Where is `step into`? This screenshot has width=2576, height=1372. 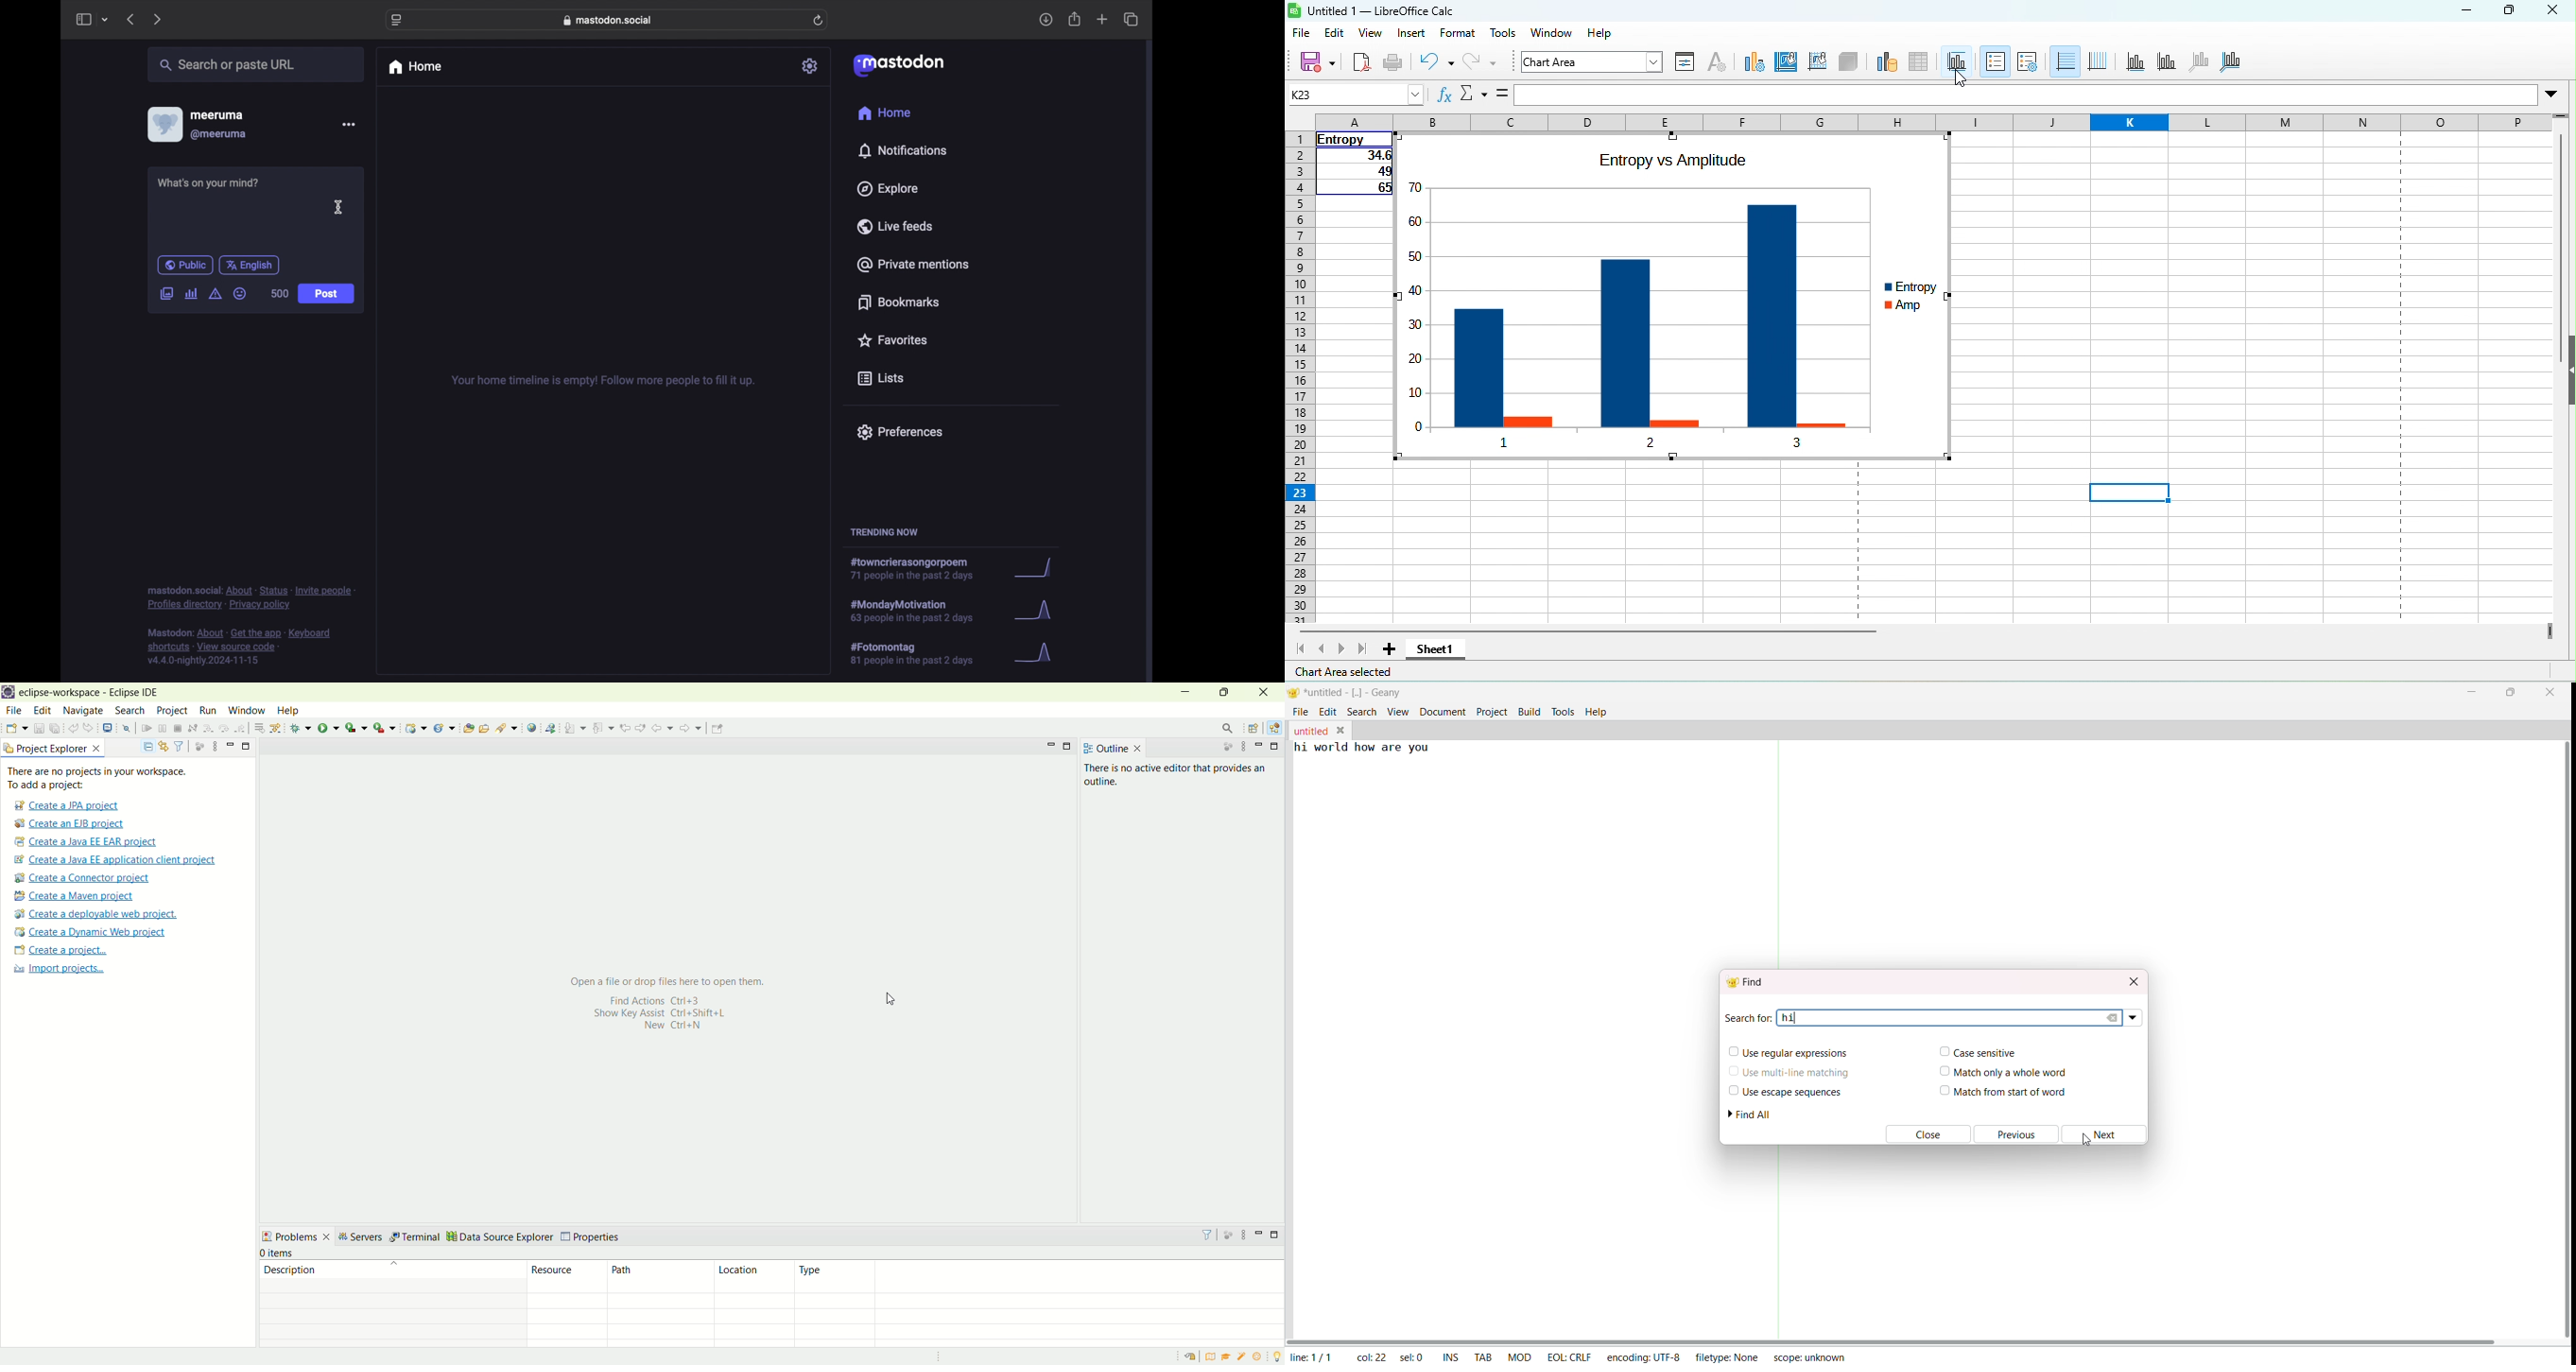
step into is located at coordinates (206, 727).